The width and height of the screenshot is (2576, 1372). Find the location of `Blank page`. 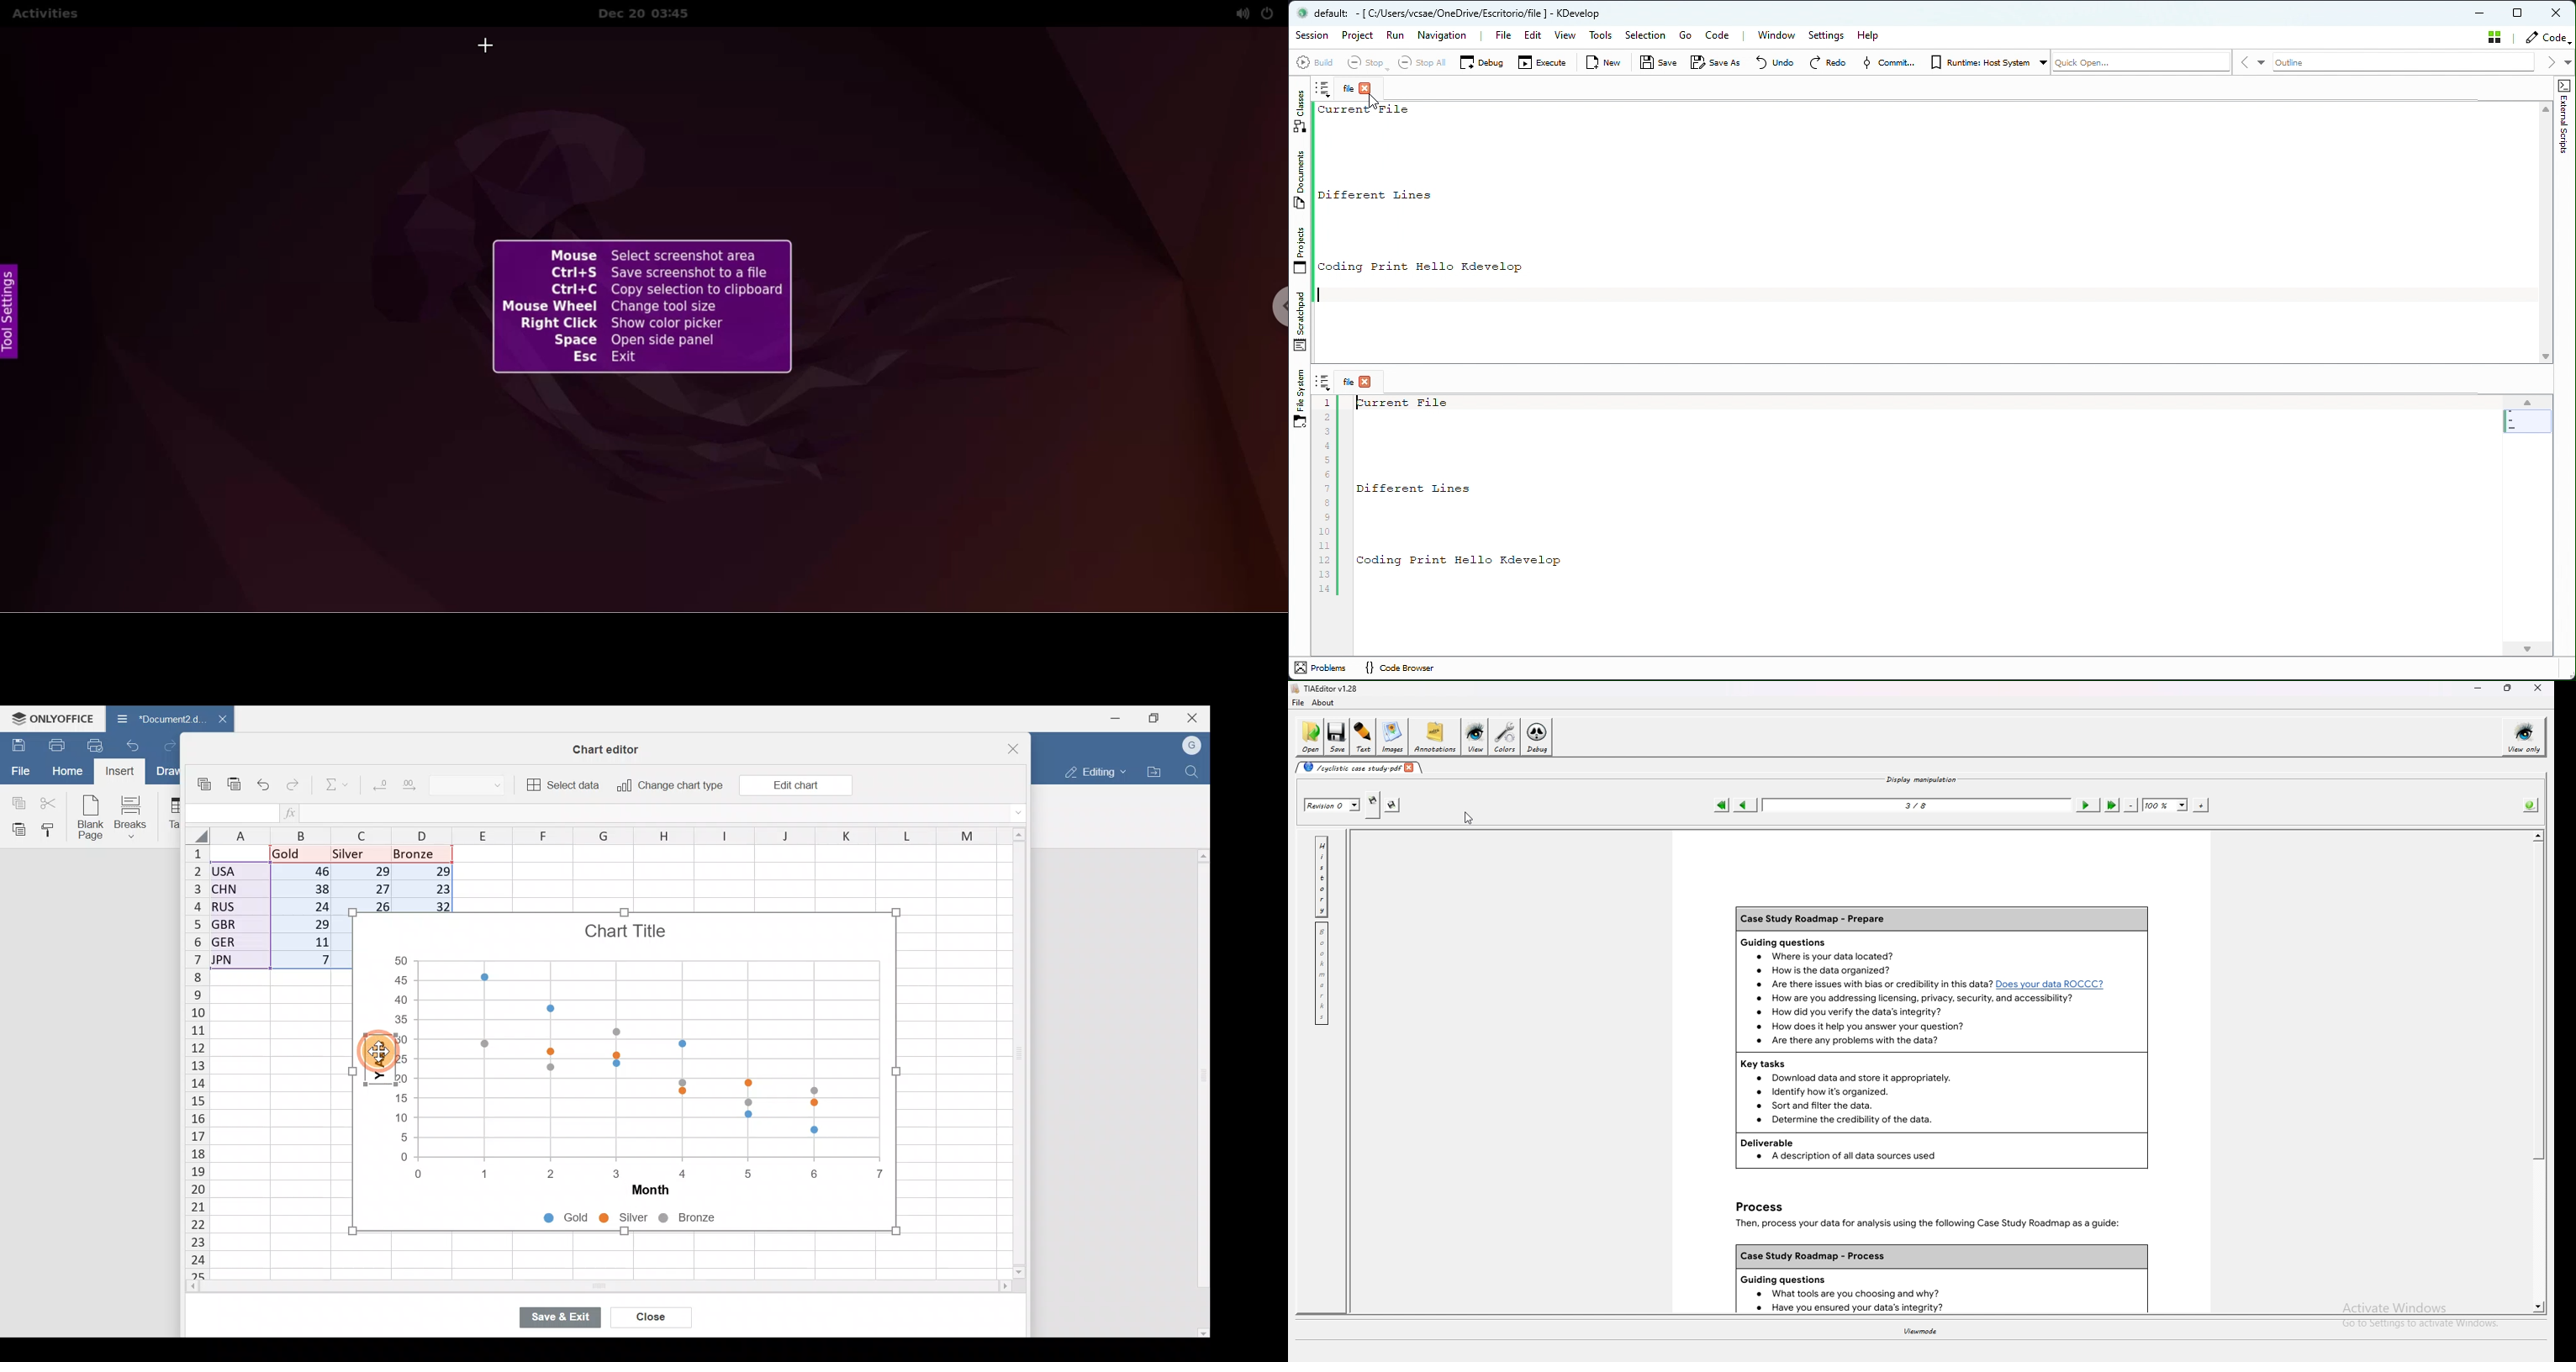

Blank page is located at coordinates (92, 818).